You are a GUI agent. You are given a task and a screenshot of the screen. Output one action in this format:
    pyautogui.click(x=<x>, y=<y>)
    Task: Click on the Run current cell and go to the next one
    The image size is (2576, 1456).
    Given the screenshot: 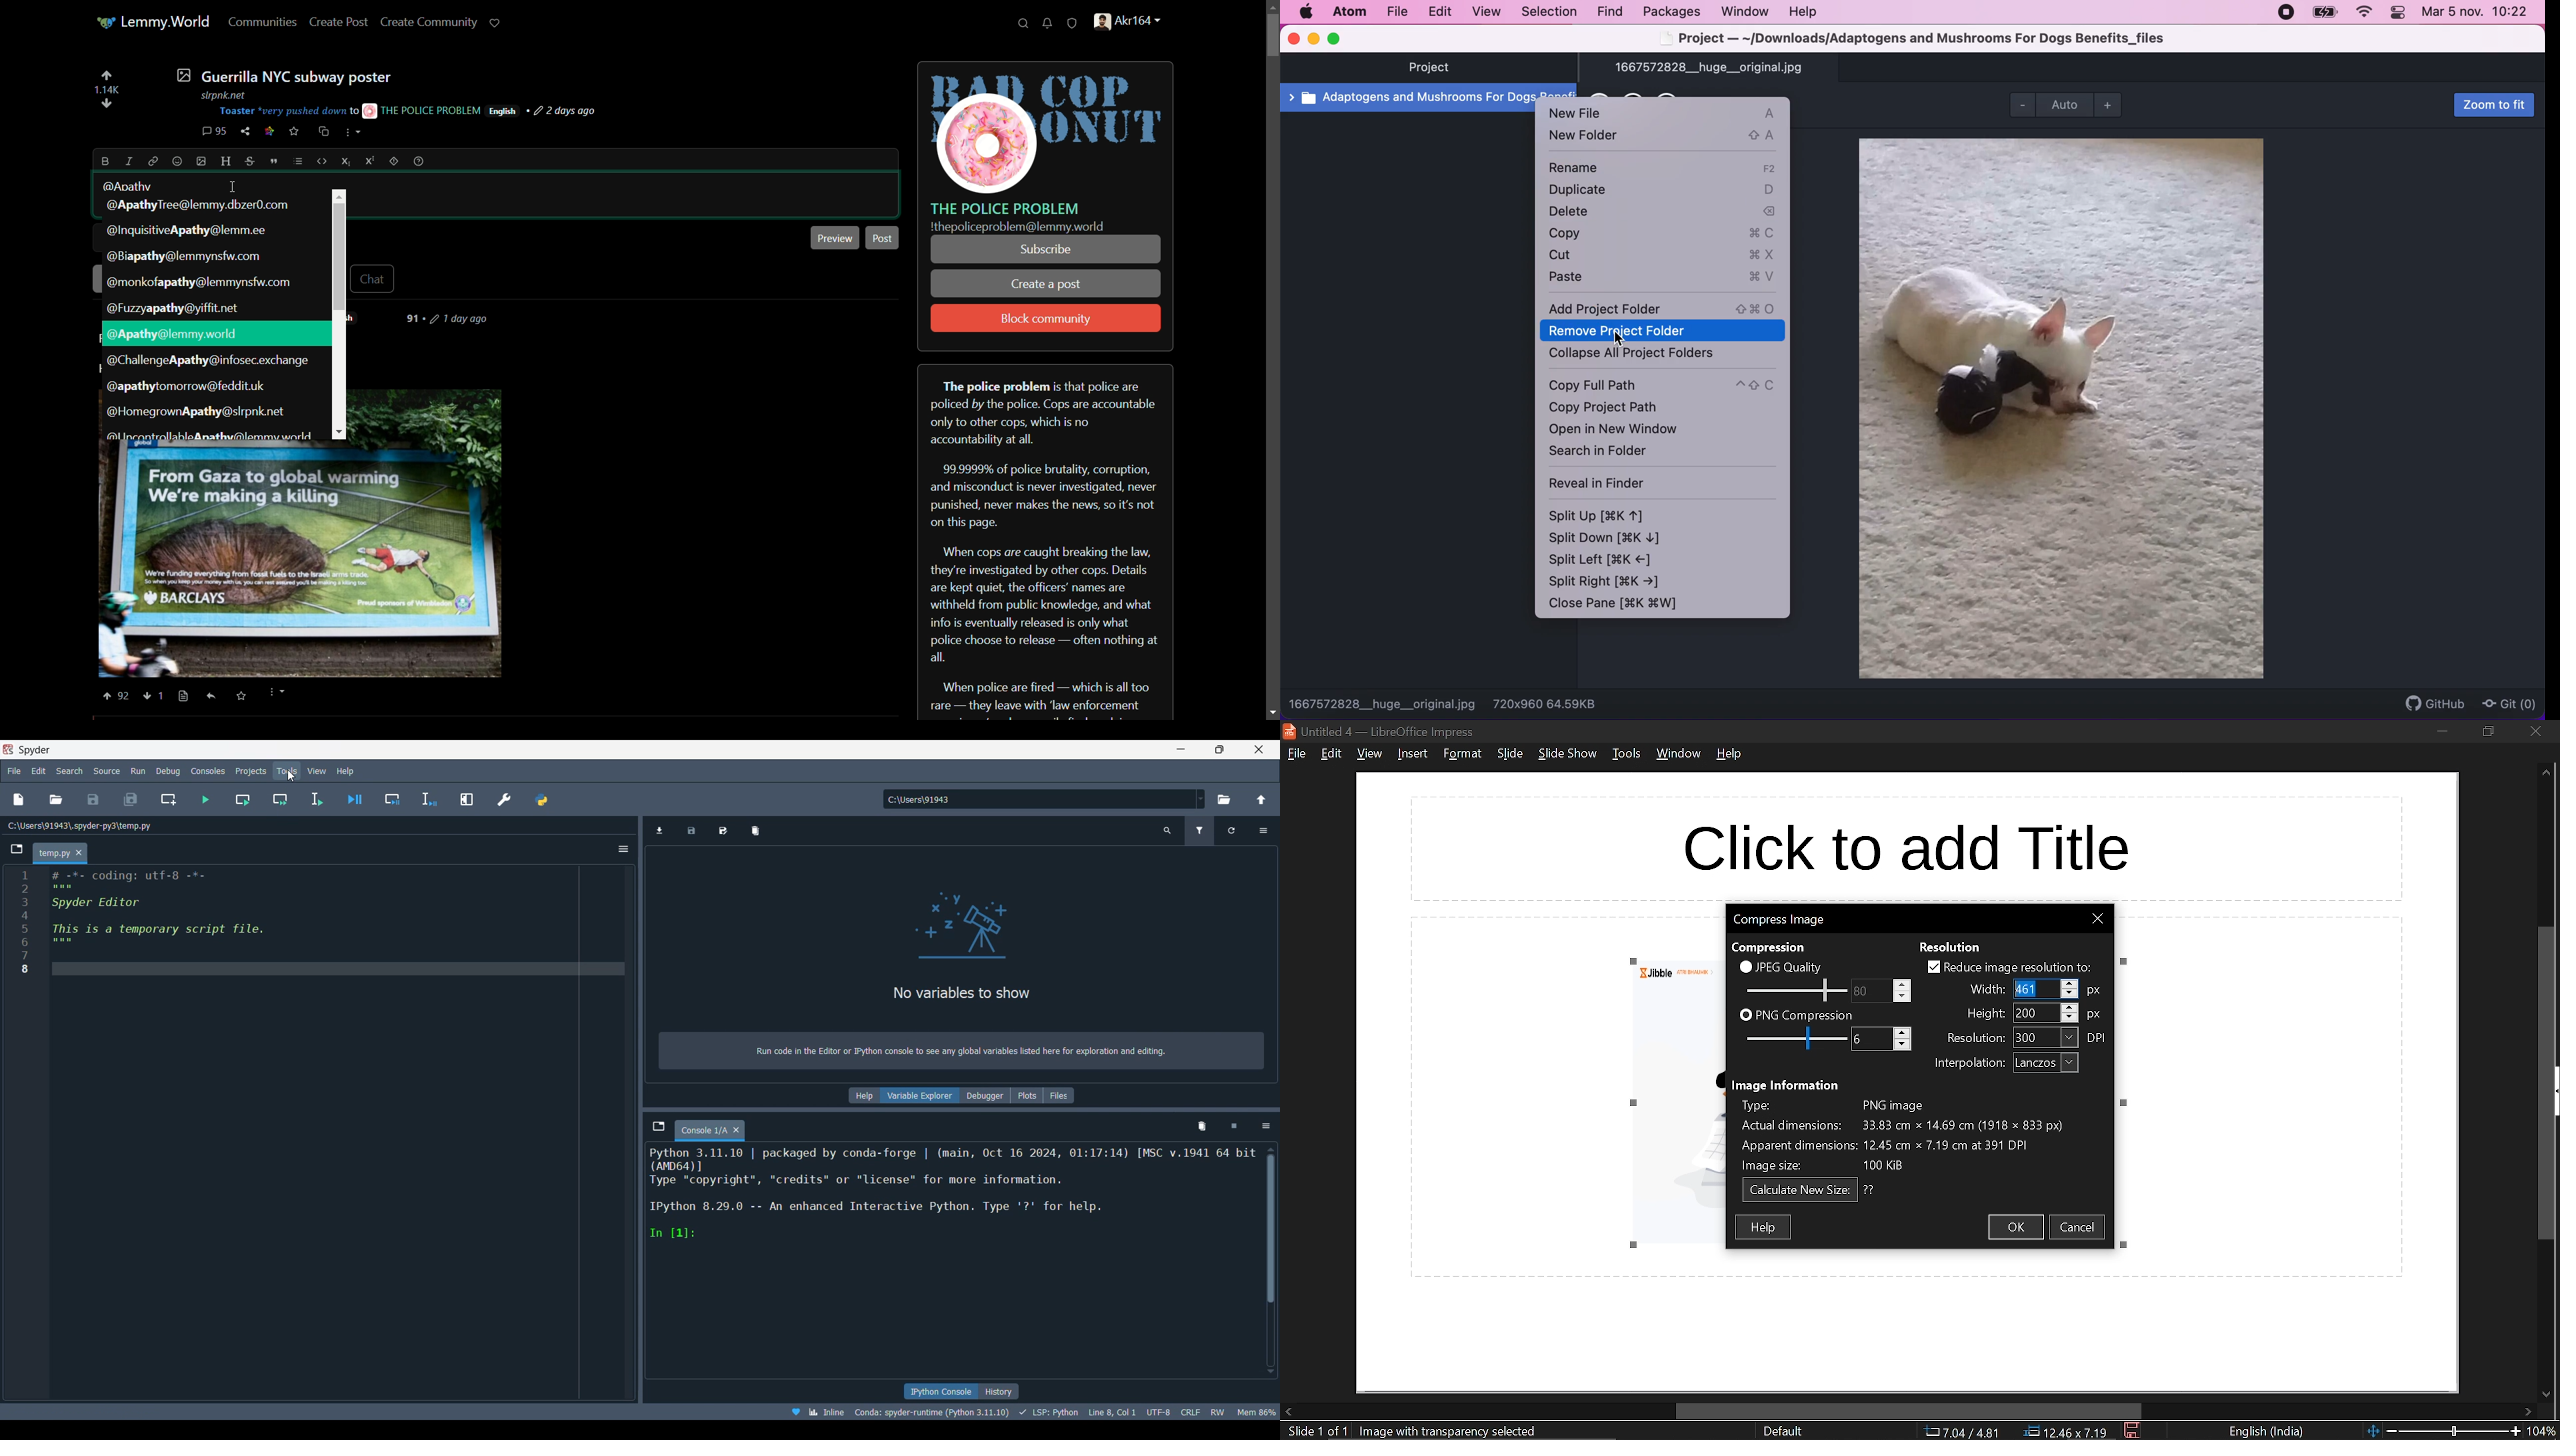 What is the action you would take?
    pyautogui.click(x=280, y=799)
    